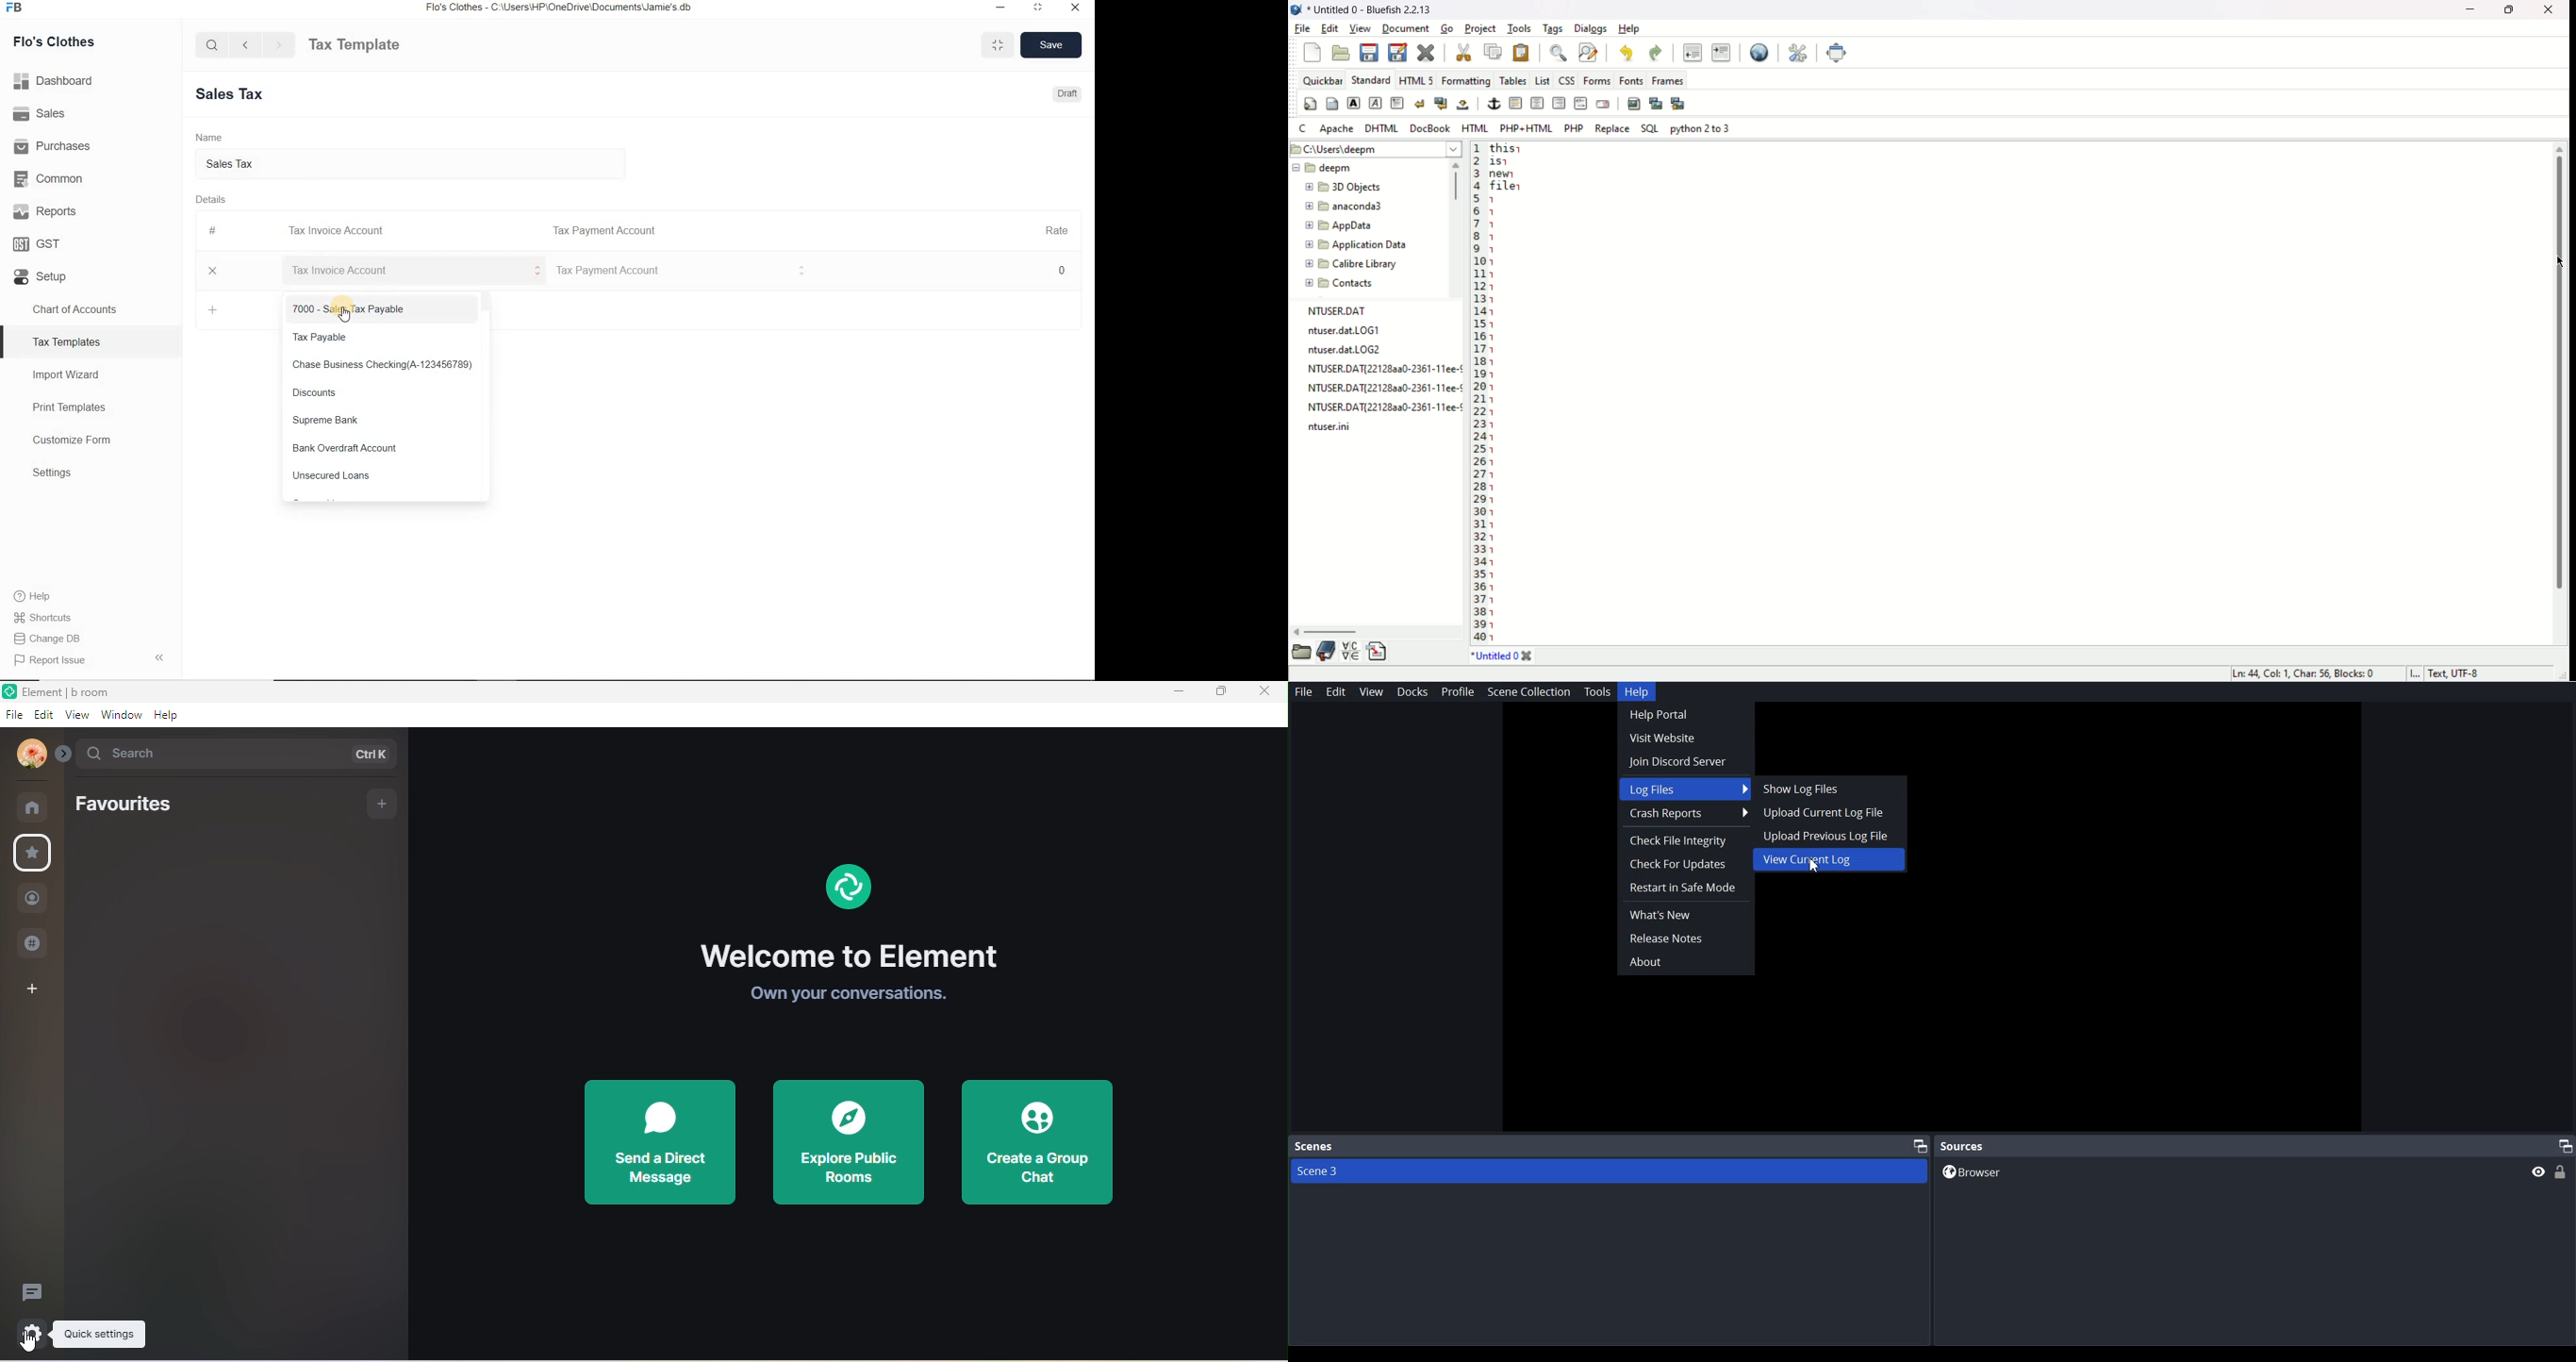 The image size is (2576, 1372). I want to click on 7000-Sales Tax Payable, so click(384, 310).